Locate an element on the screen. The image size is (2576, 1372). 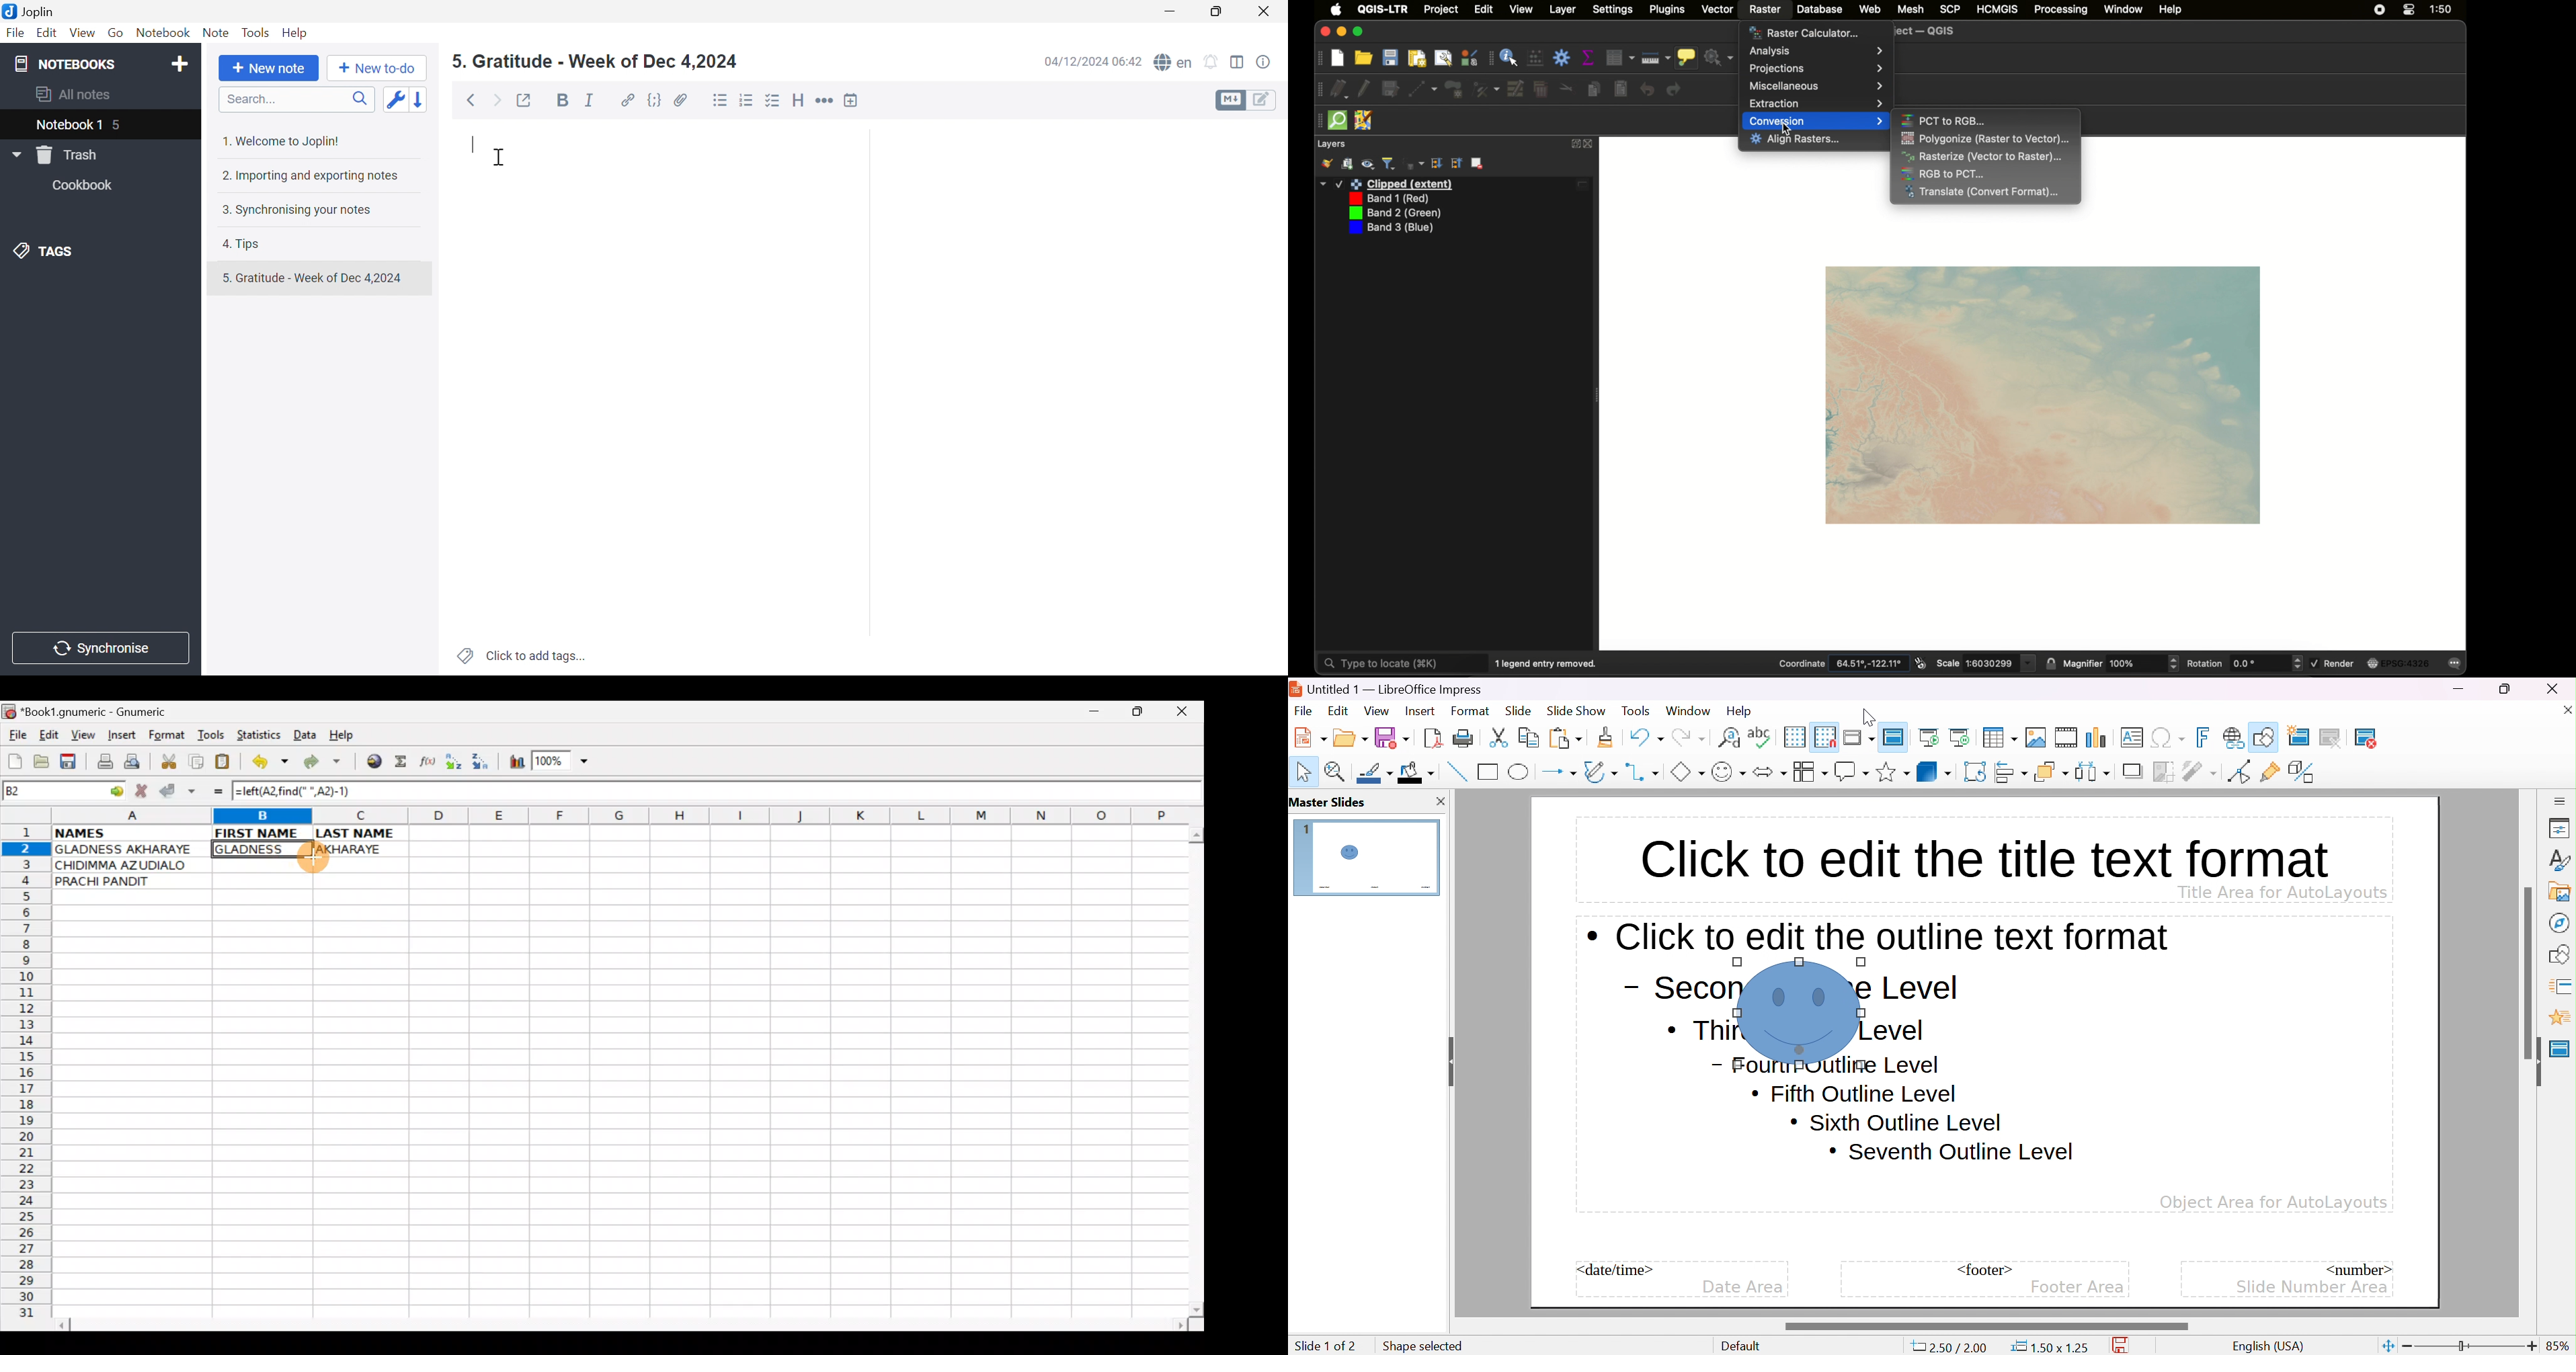
sixth outline level is located at coordinates (1896, 1122).